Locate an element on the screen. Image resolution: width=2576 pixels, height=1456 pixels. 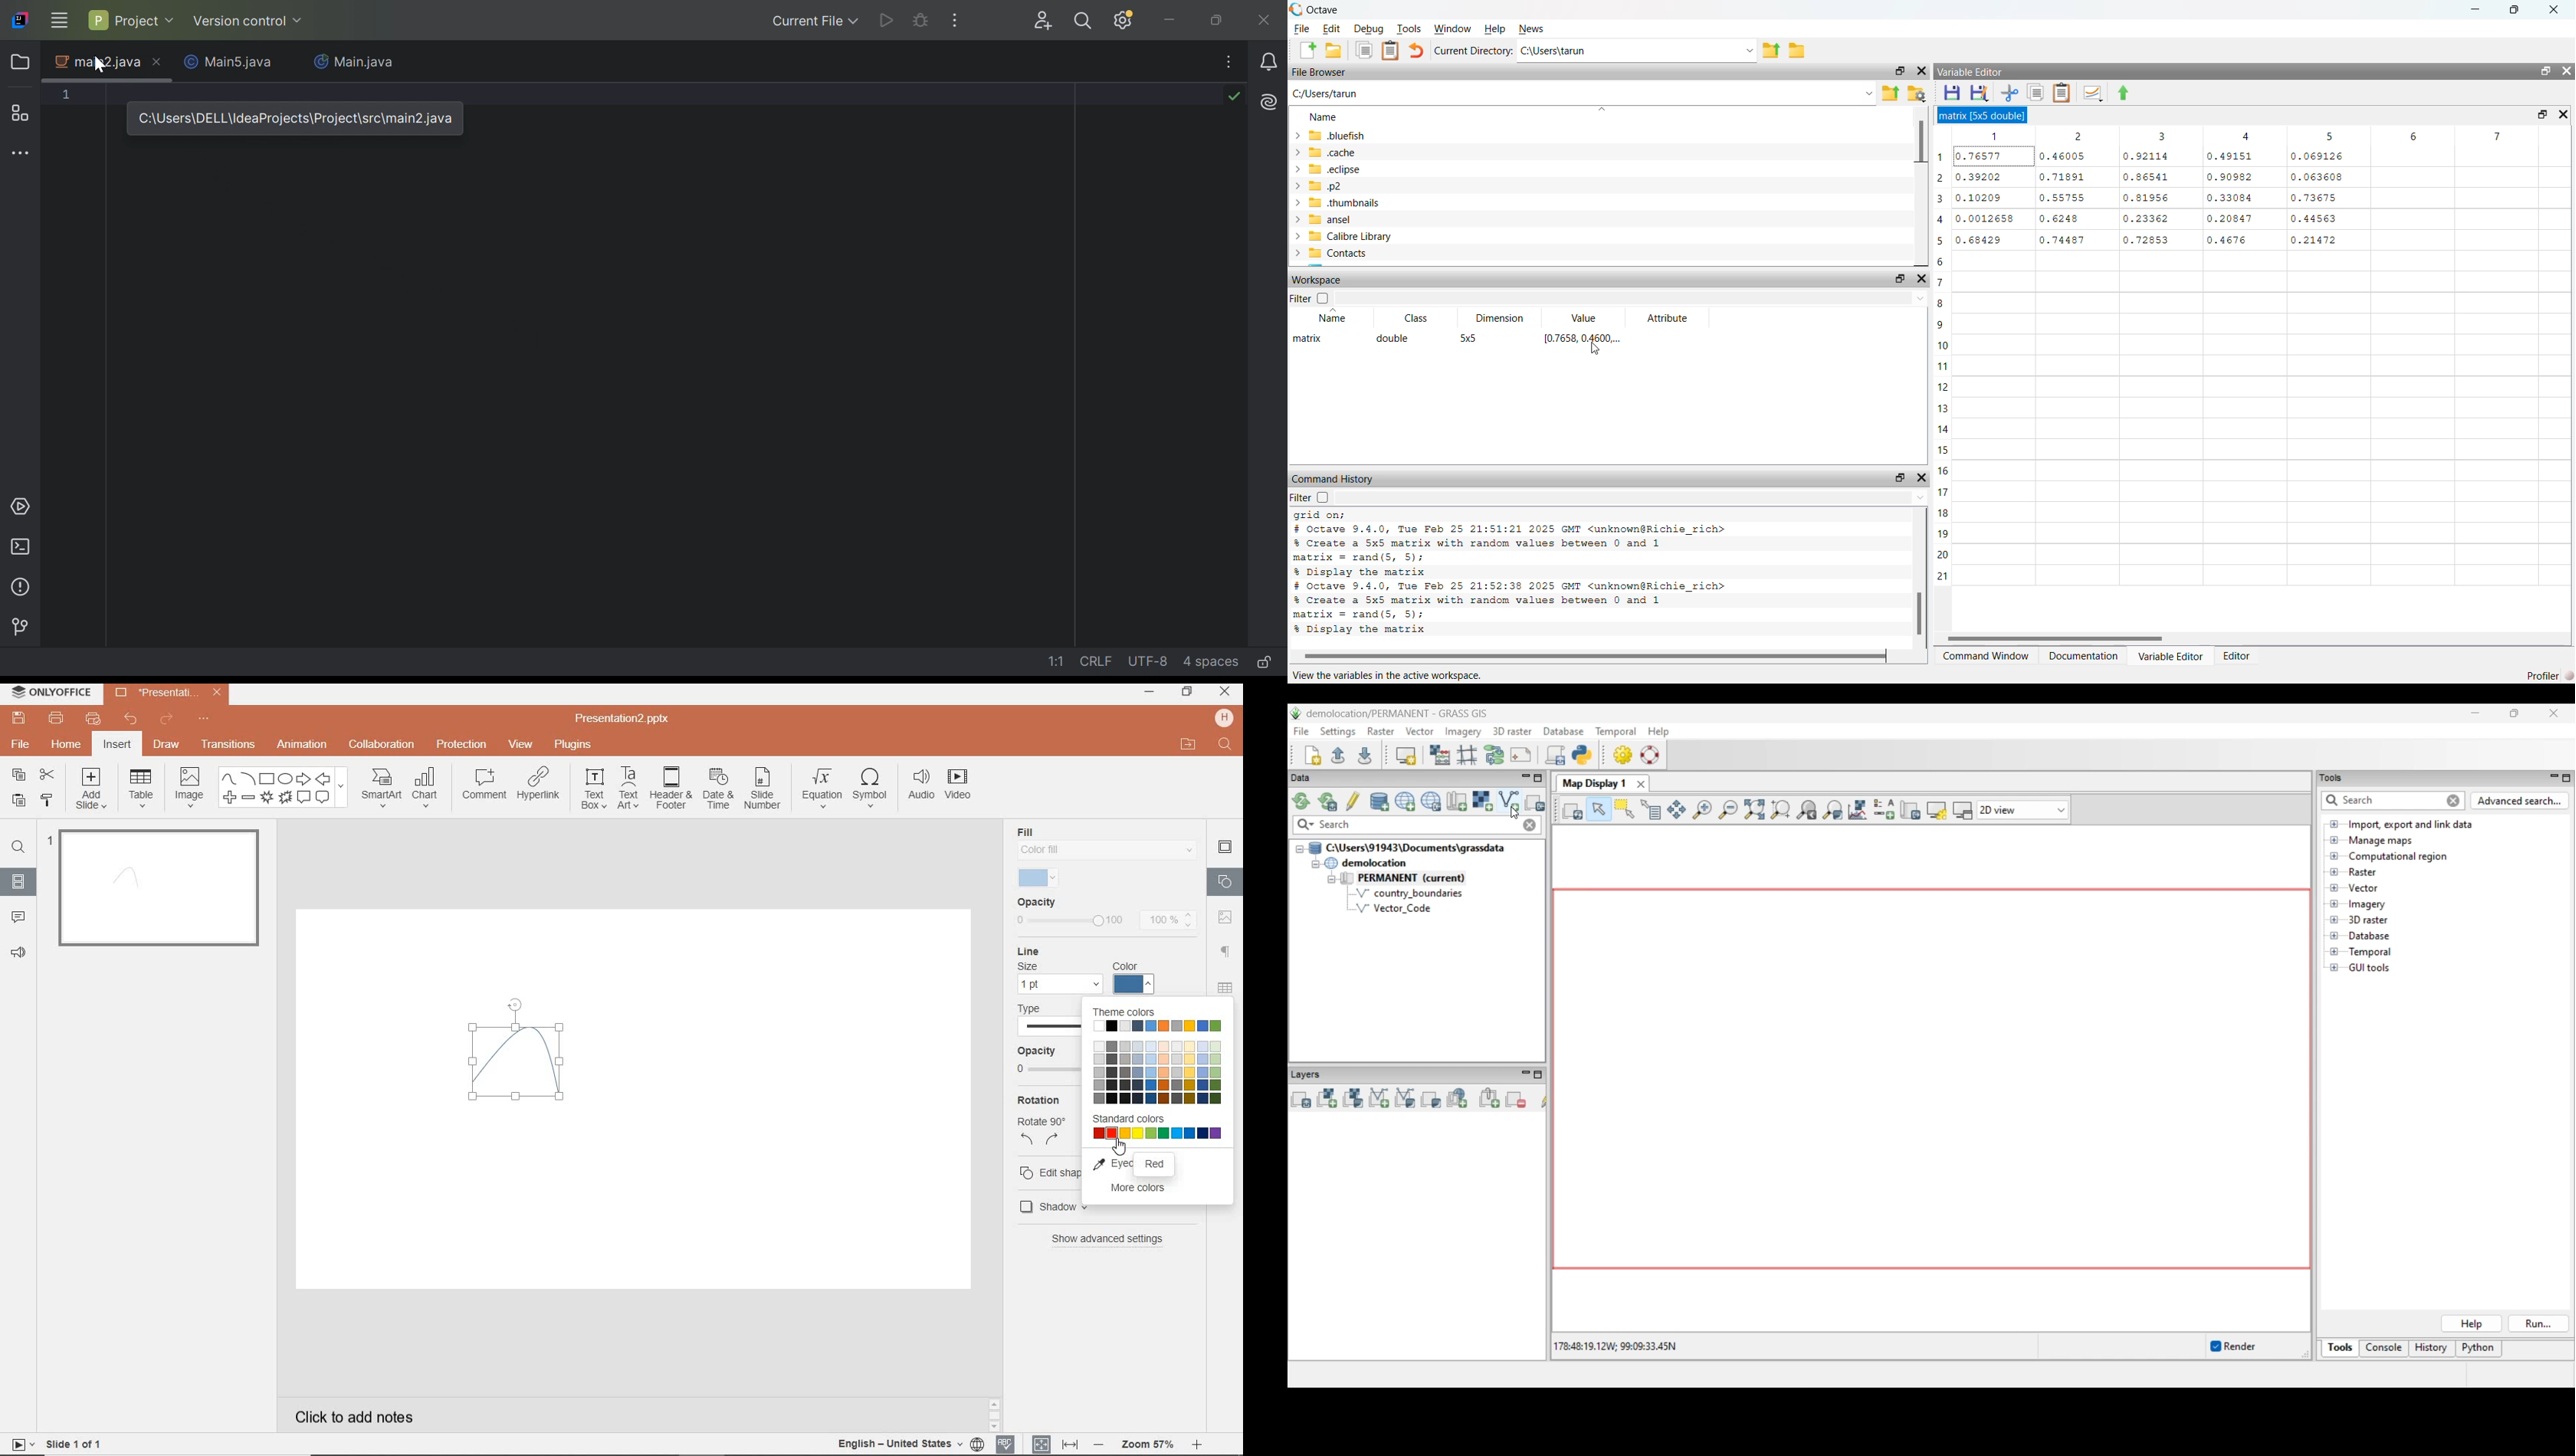
Code with me is located at coordinates (1045, 22).